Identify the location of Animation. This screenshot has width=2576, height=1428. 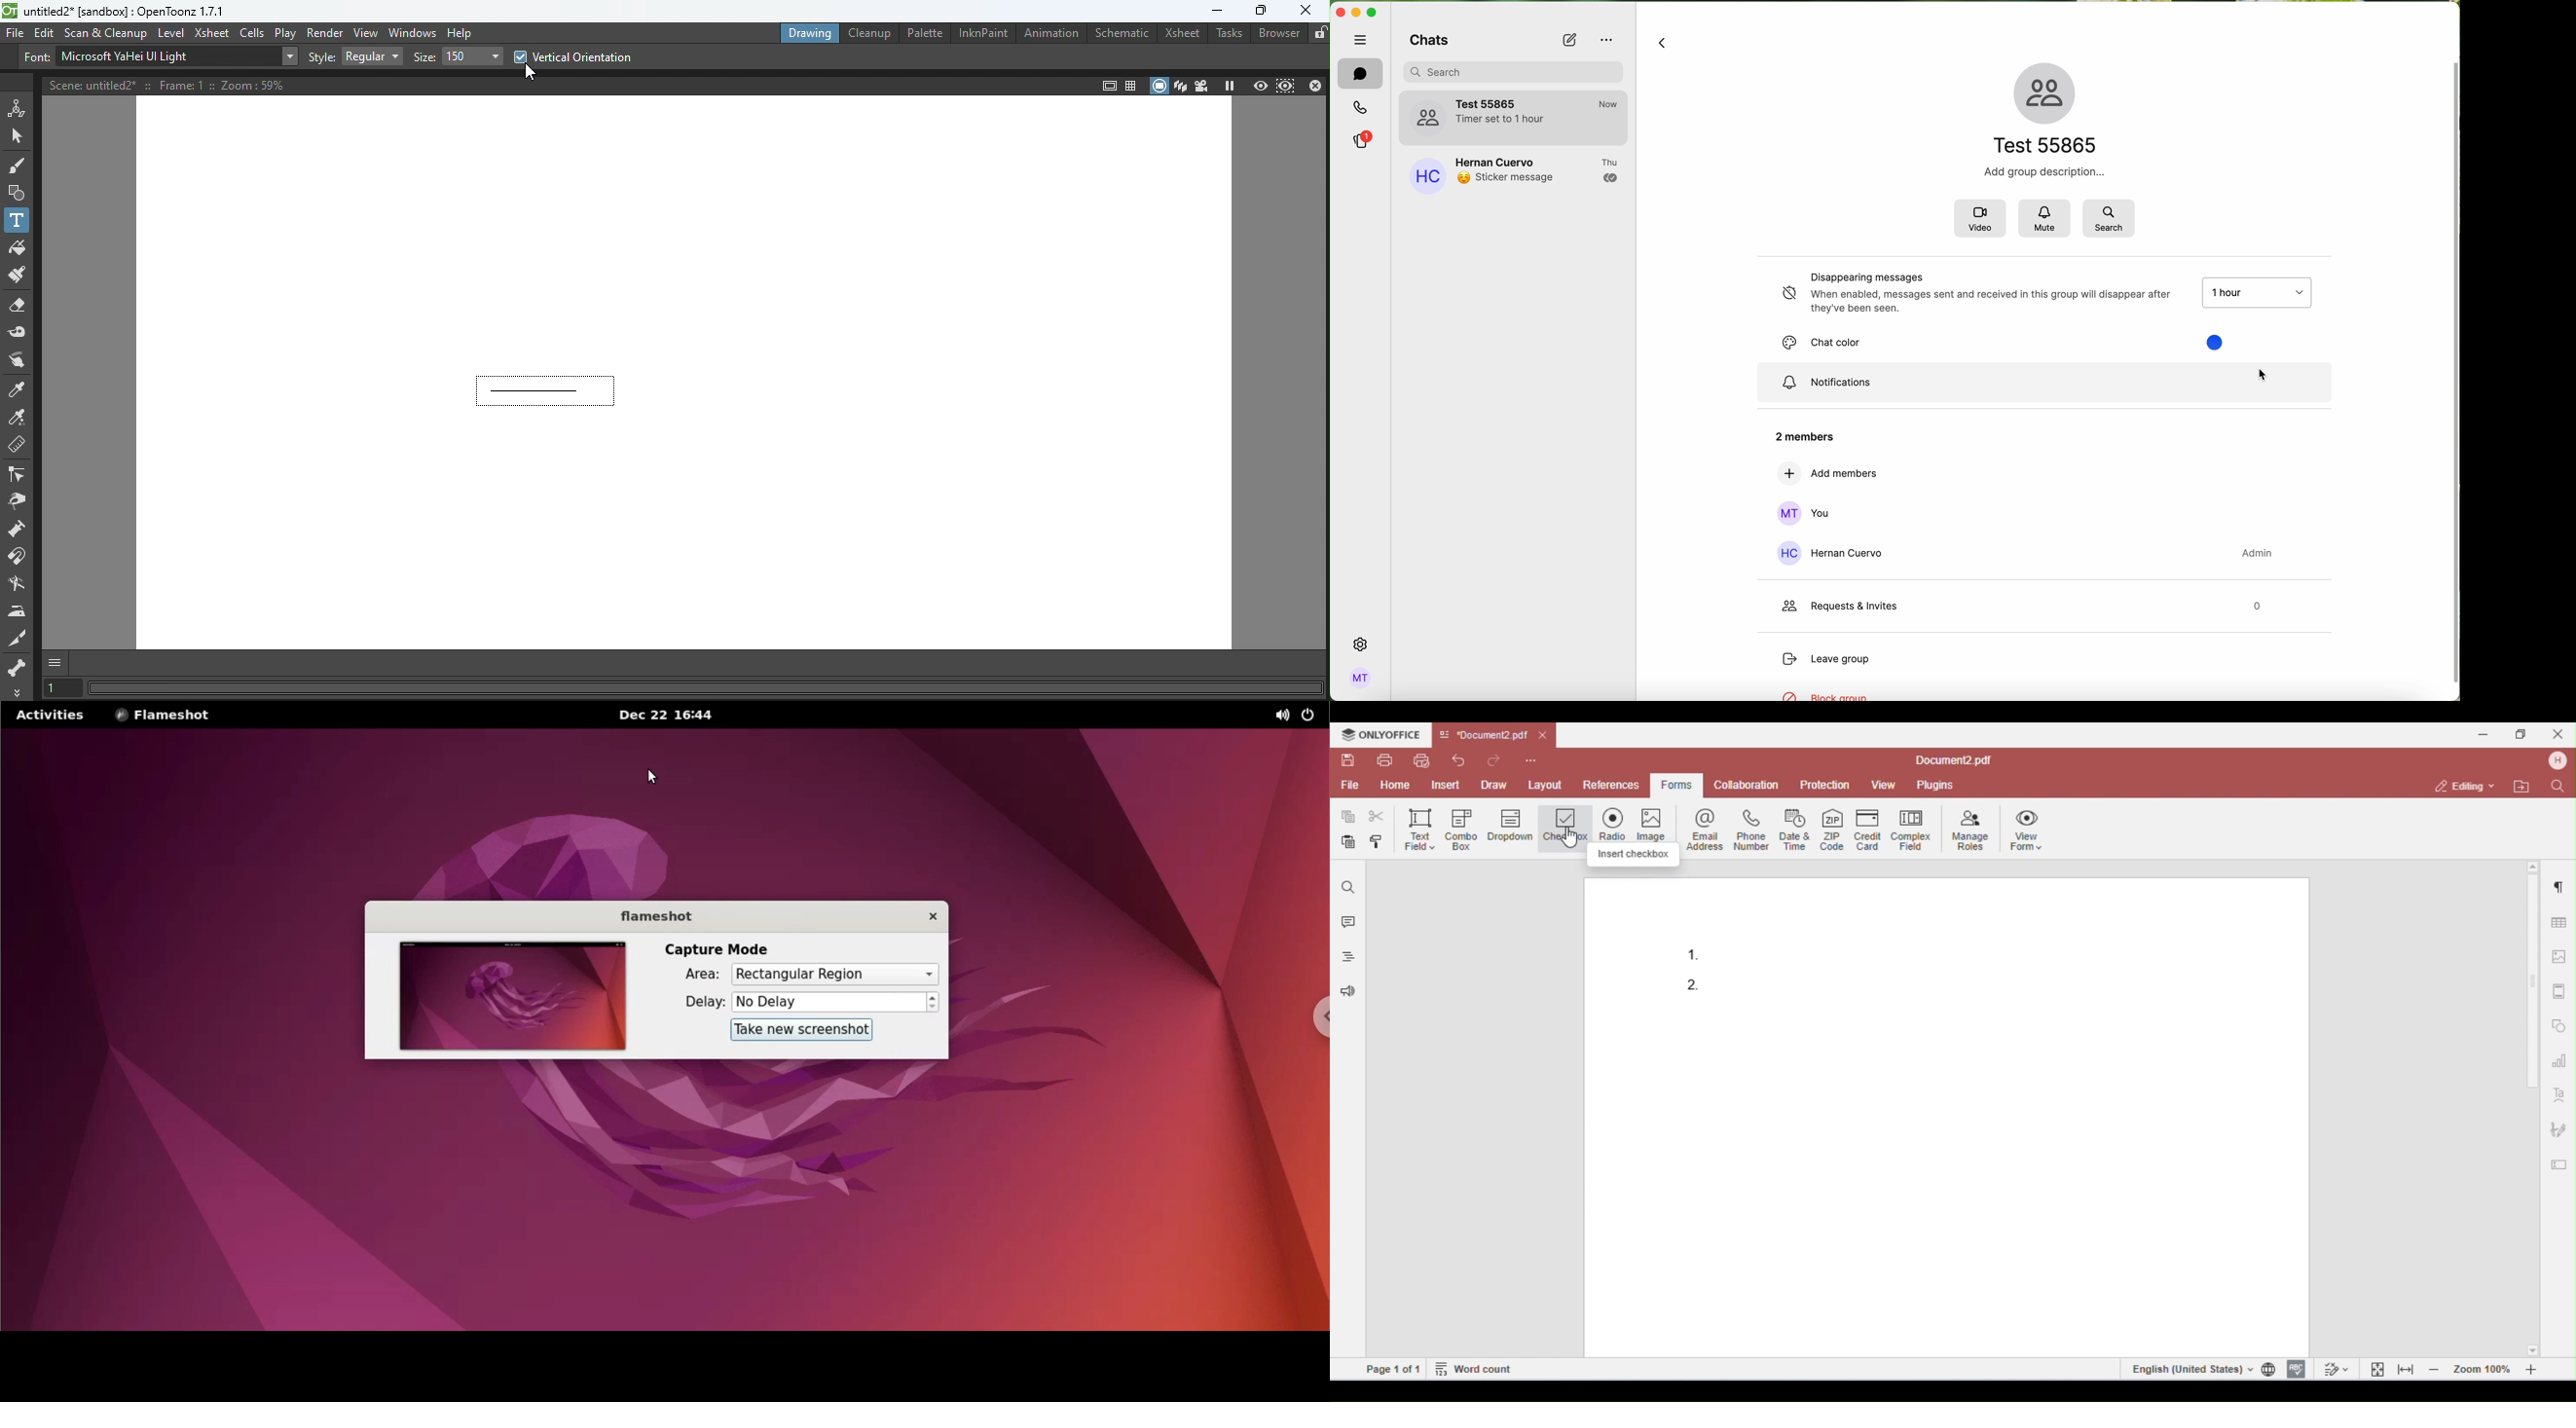
(1054, 33).